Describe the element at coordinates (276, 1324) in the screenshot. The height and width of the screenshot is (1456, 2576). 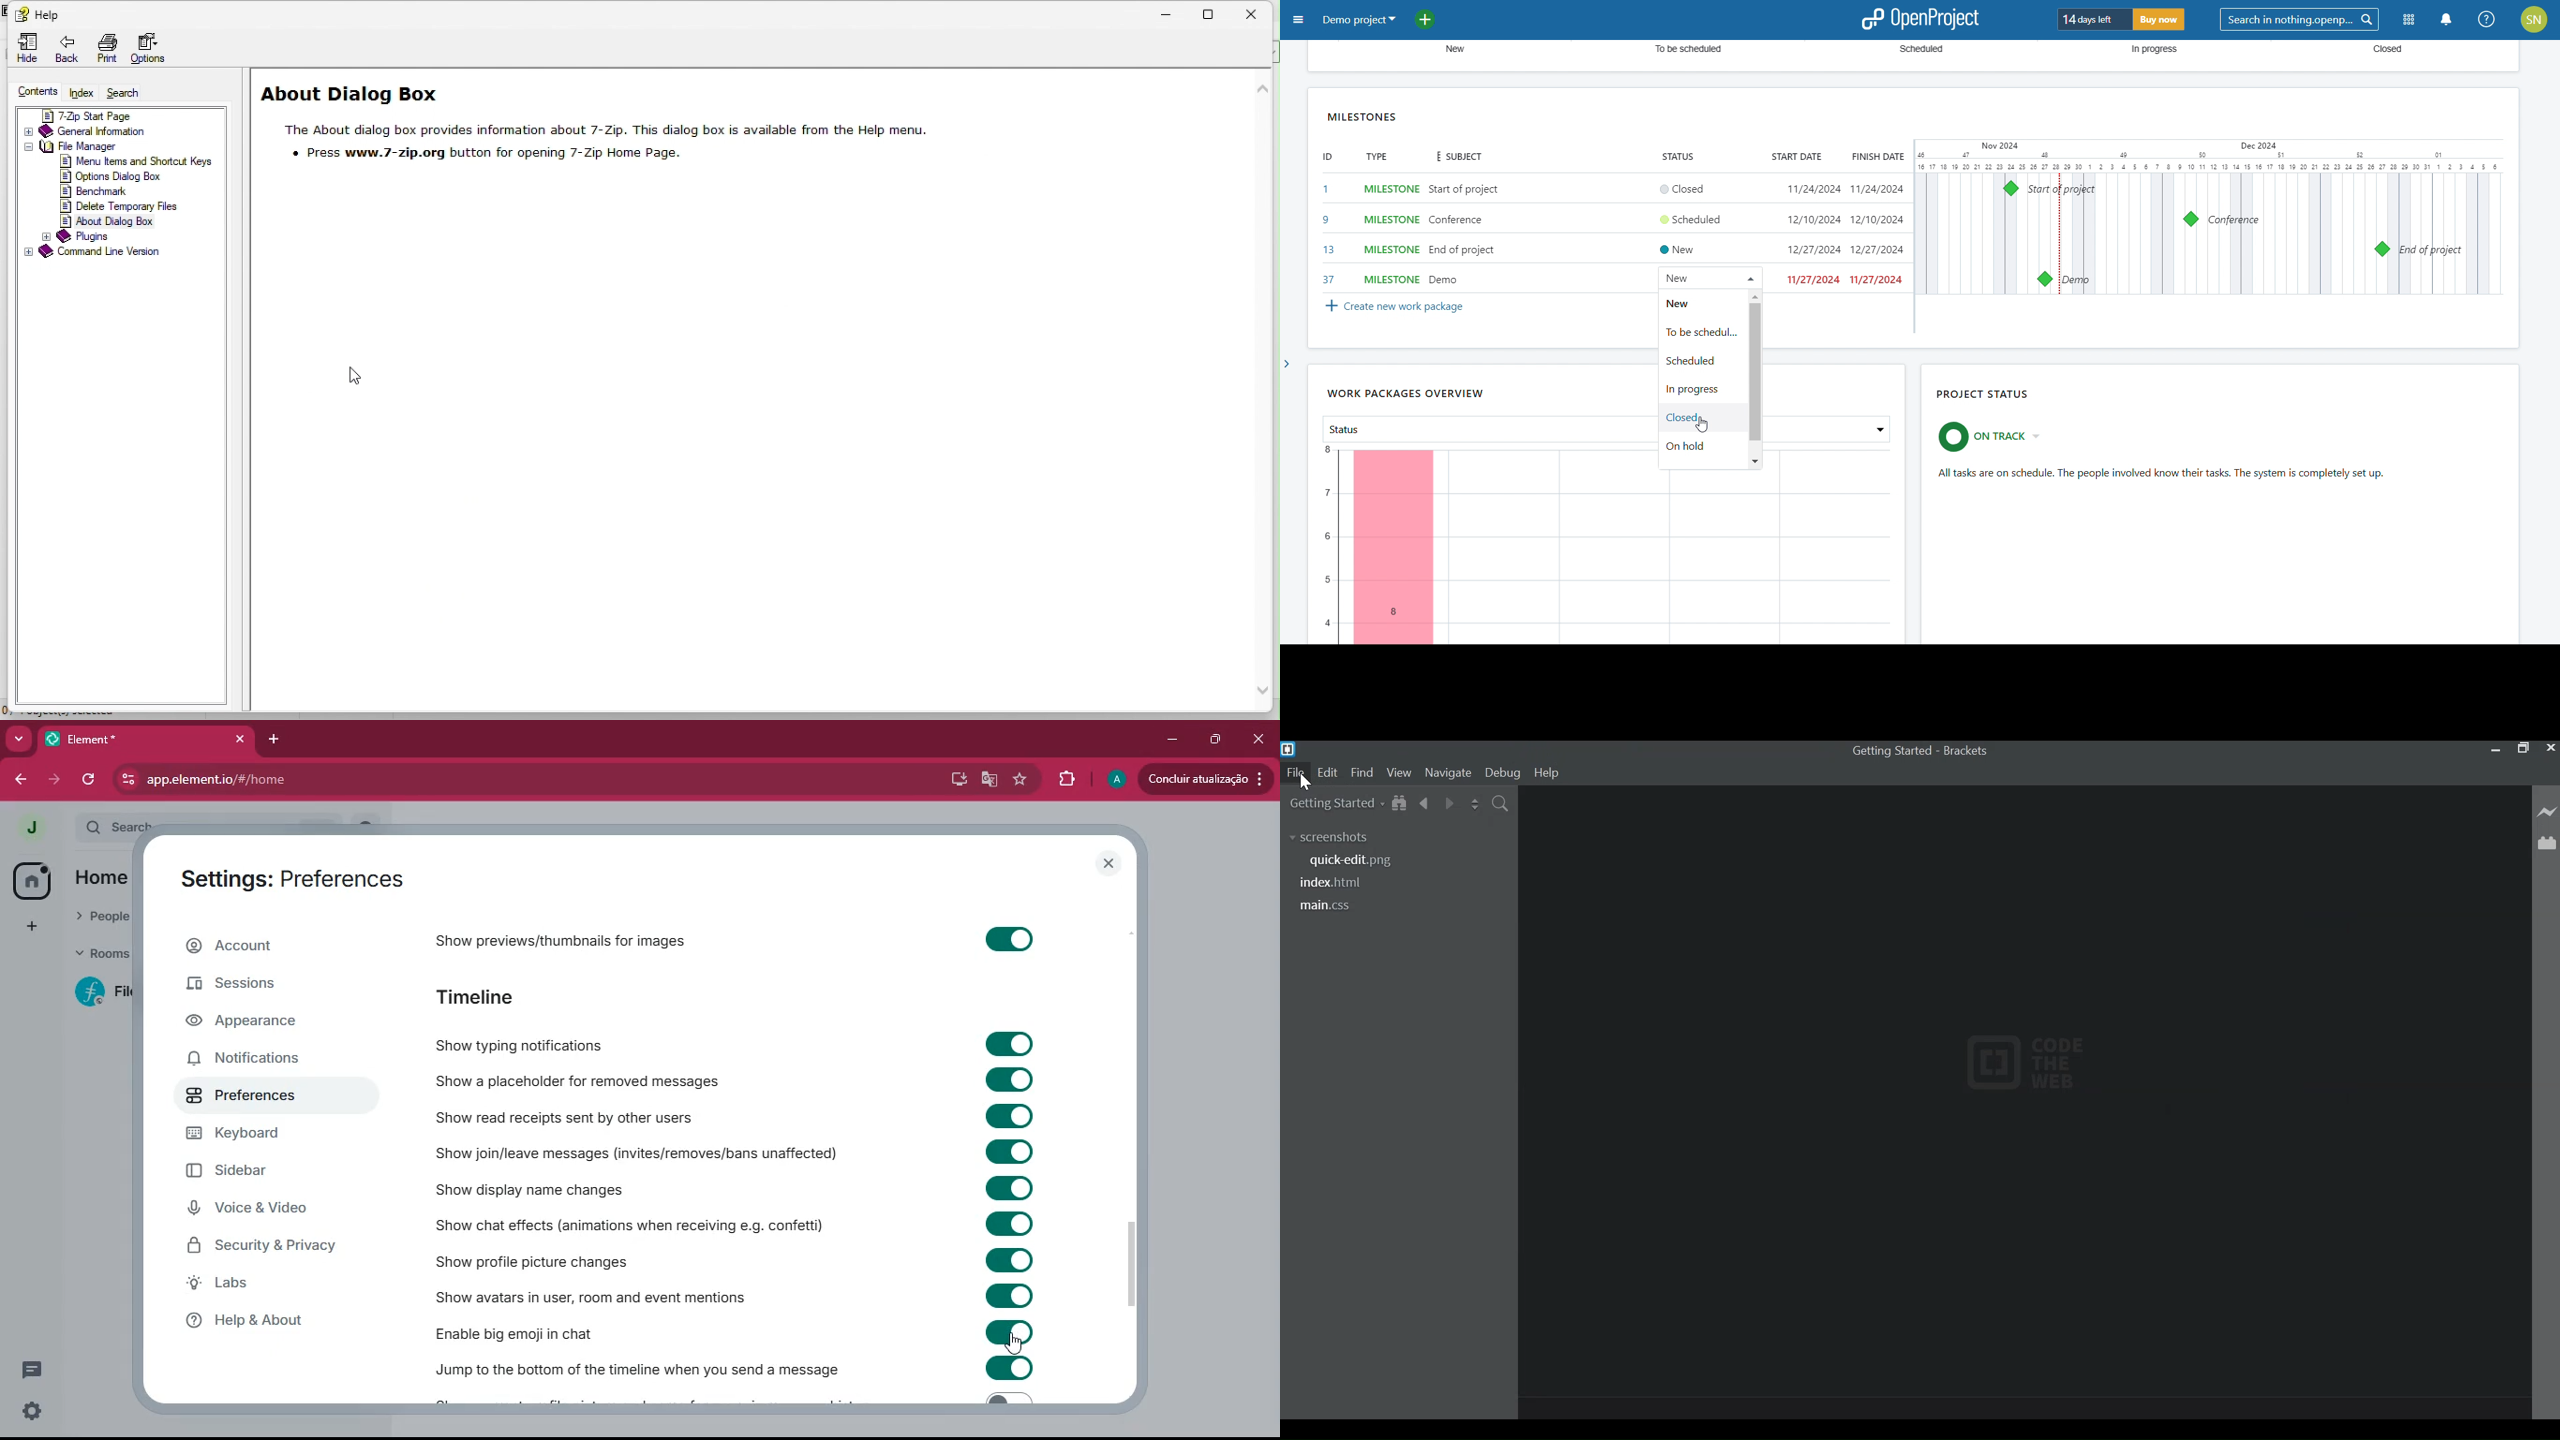
I see `help & about` at that location.